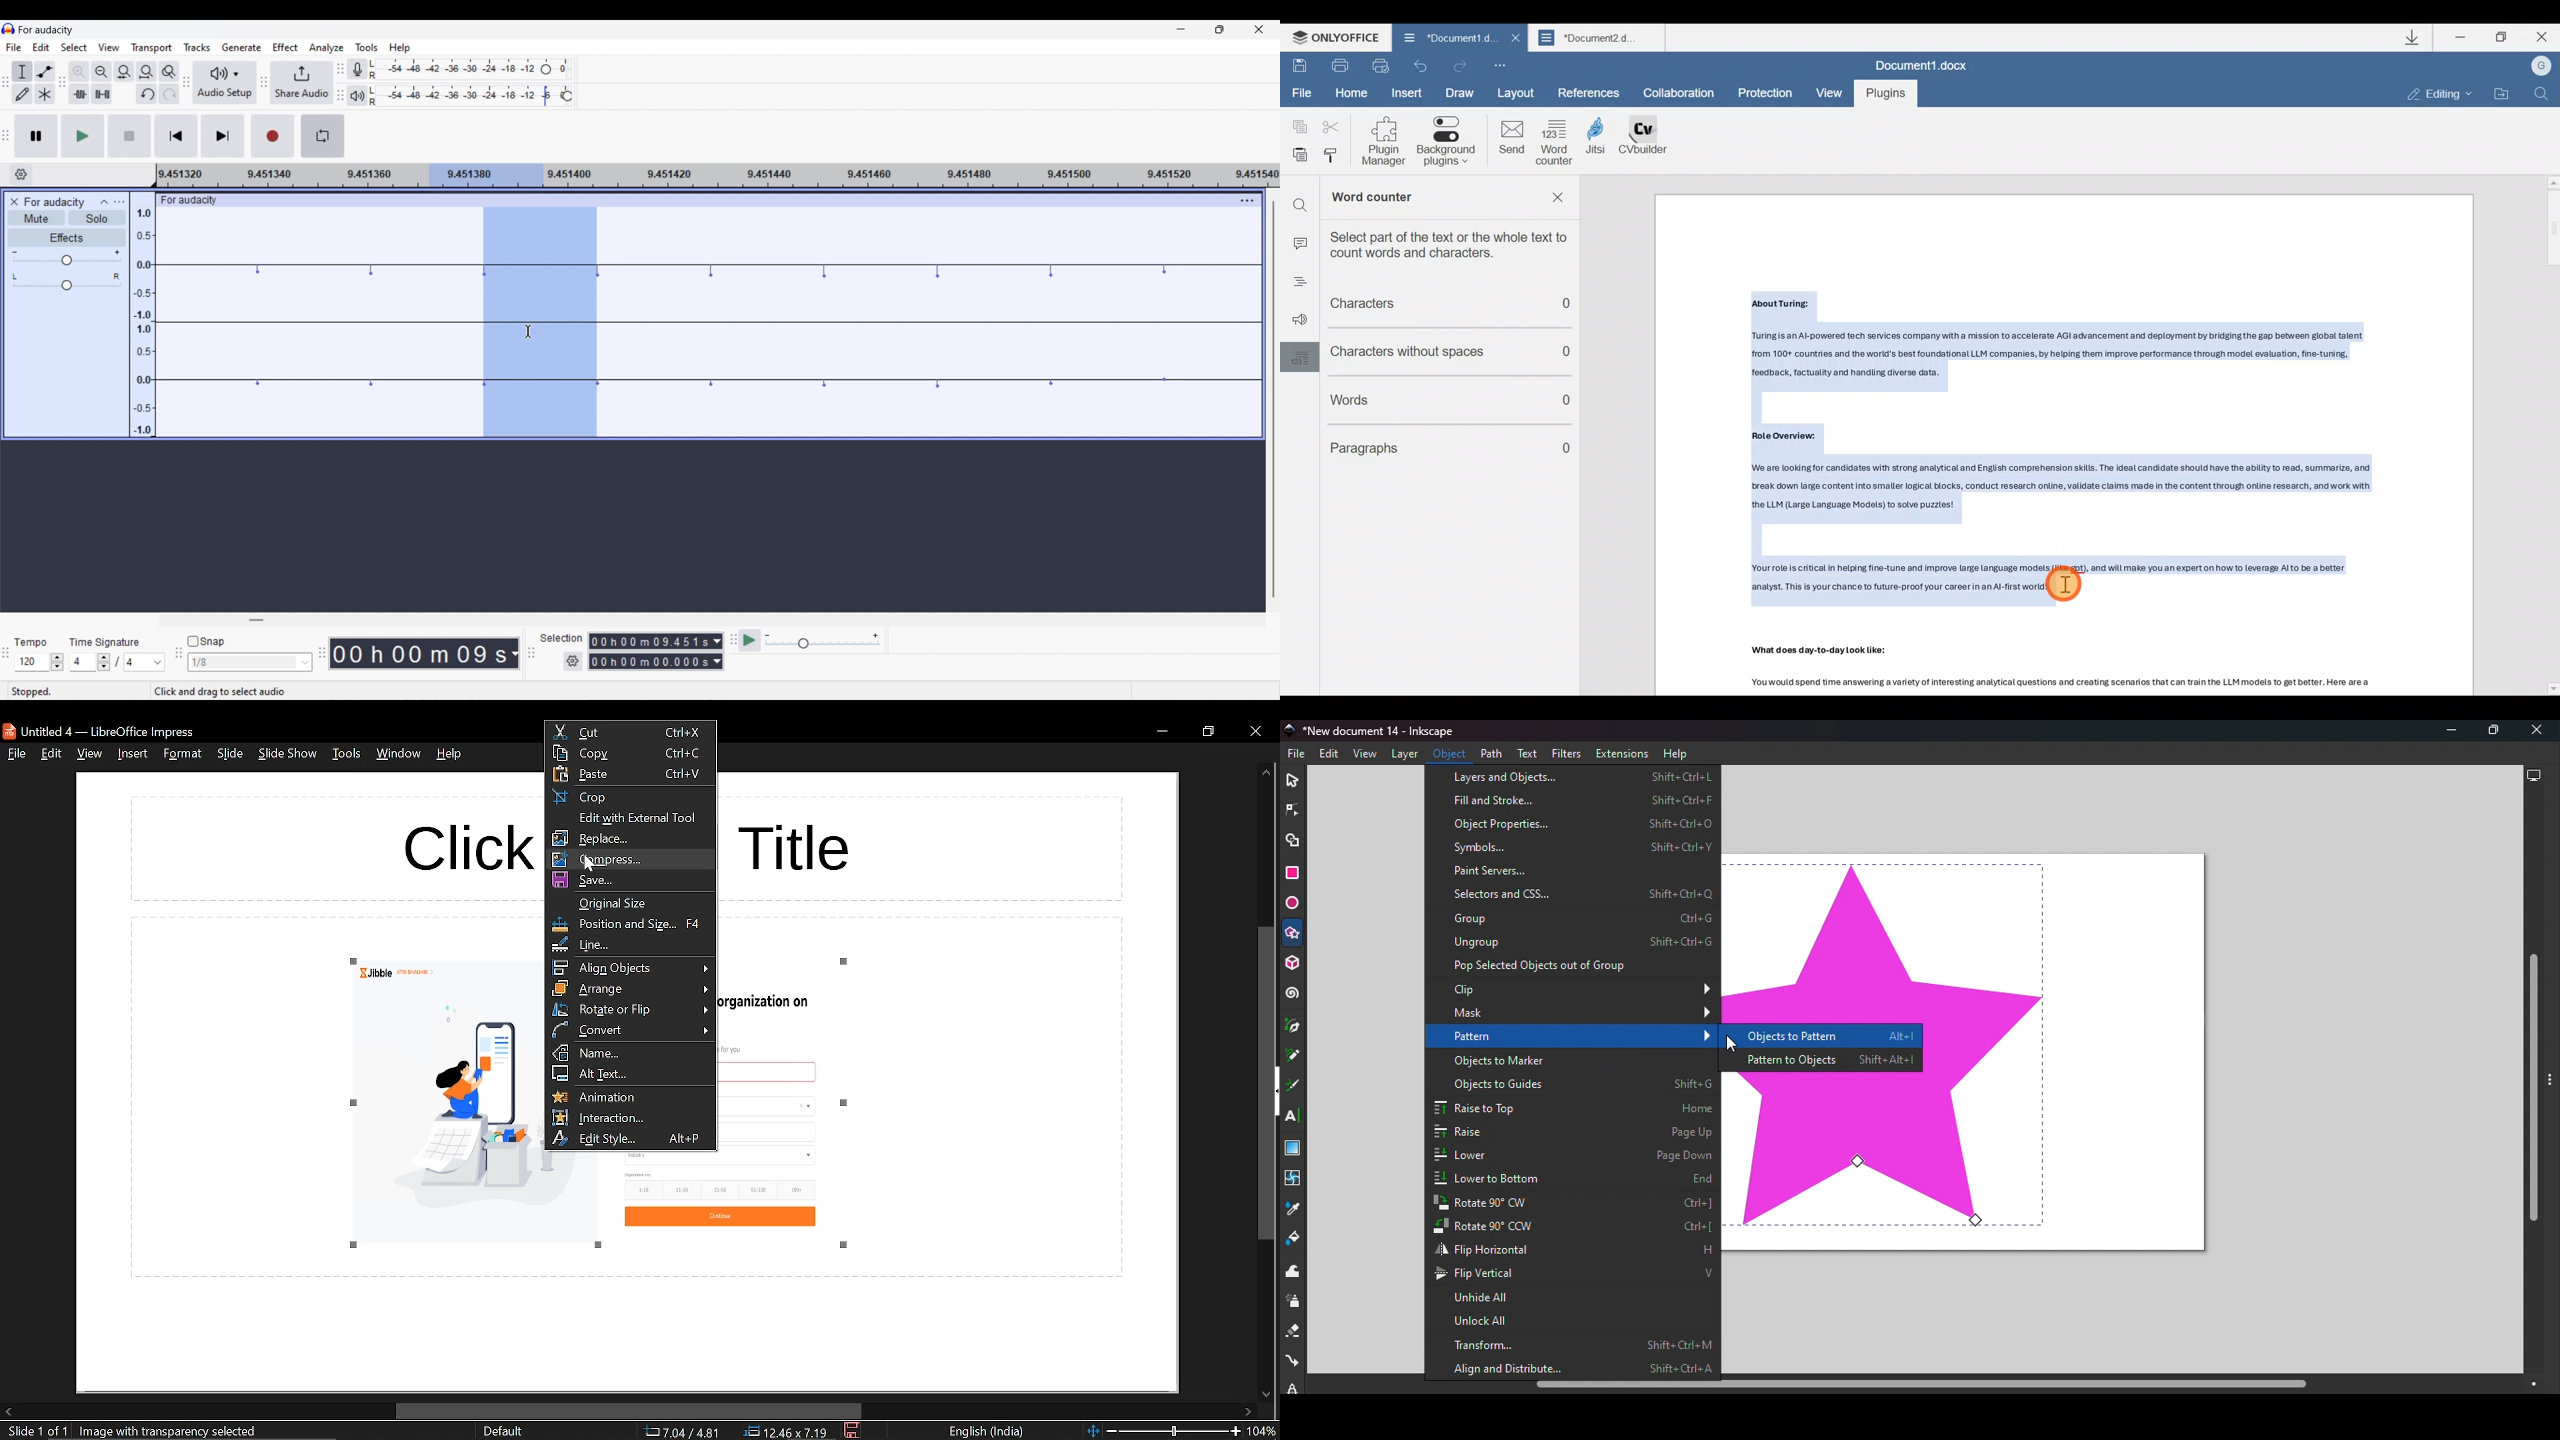 The image size is (2576, 1456). I want to click on Close track, so click(15, 202).